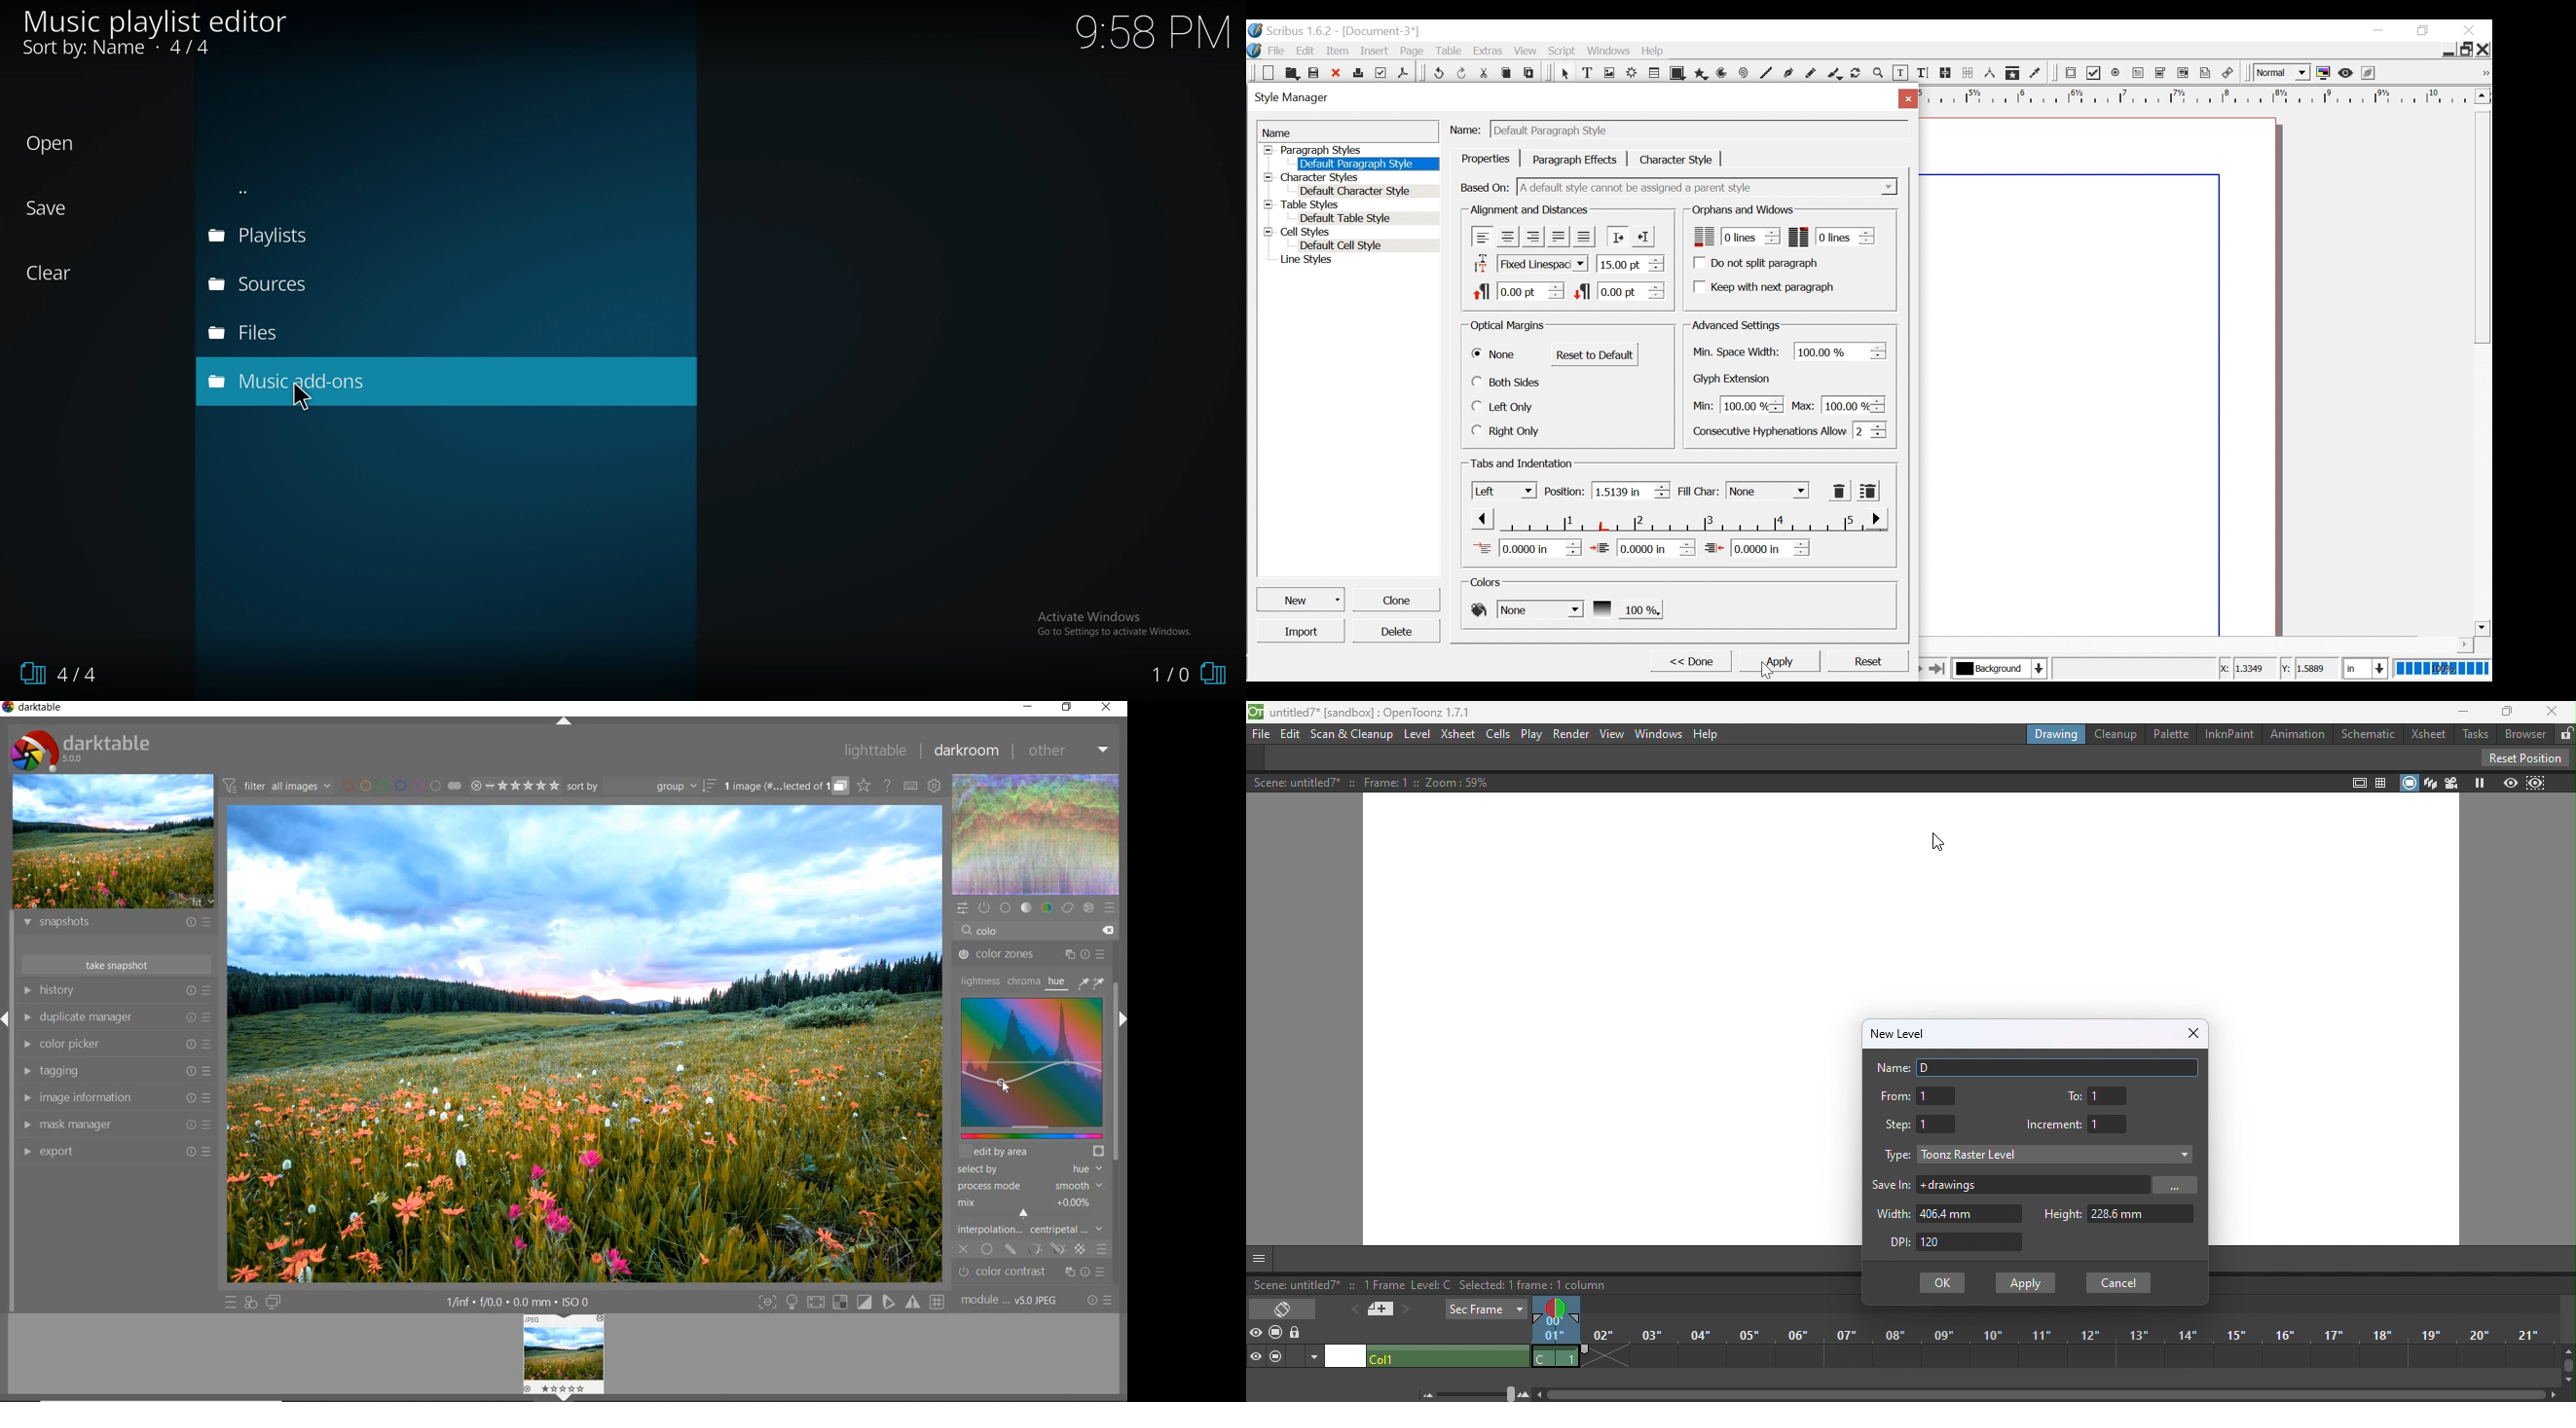 The width and height of the screenshot is (2576, 1428). I want to click on expand/collapse, so click(566, 722).